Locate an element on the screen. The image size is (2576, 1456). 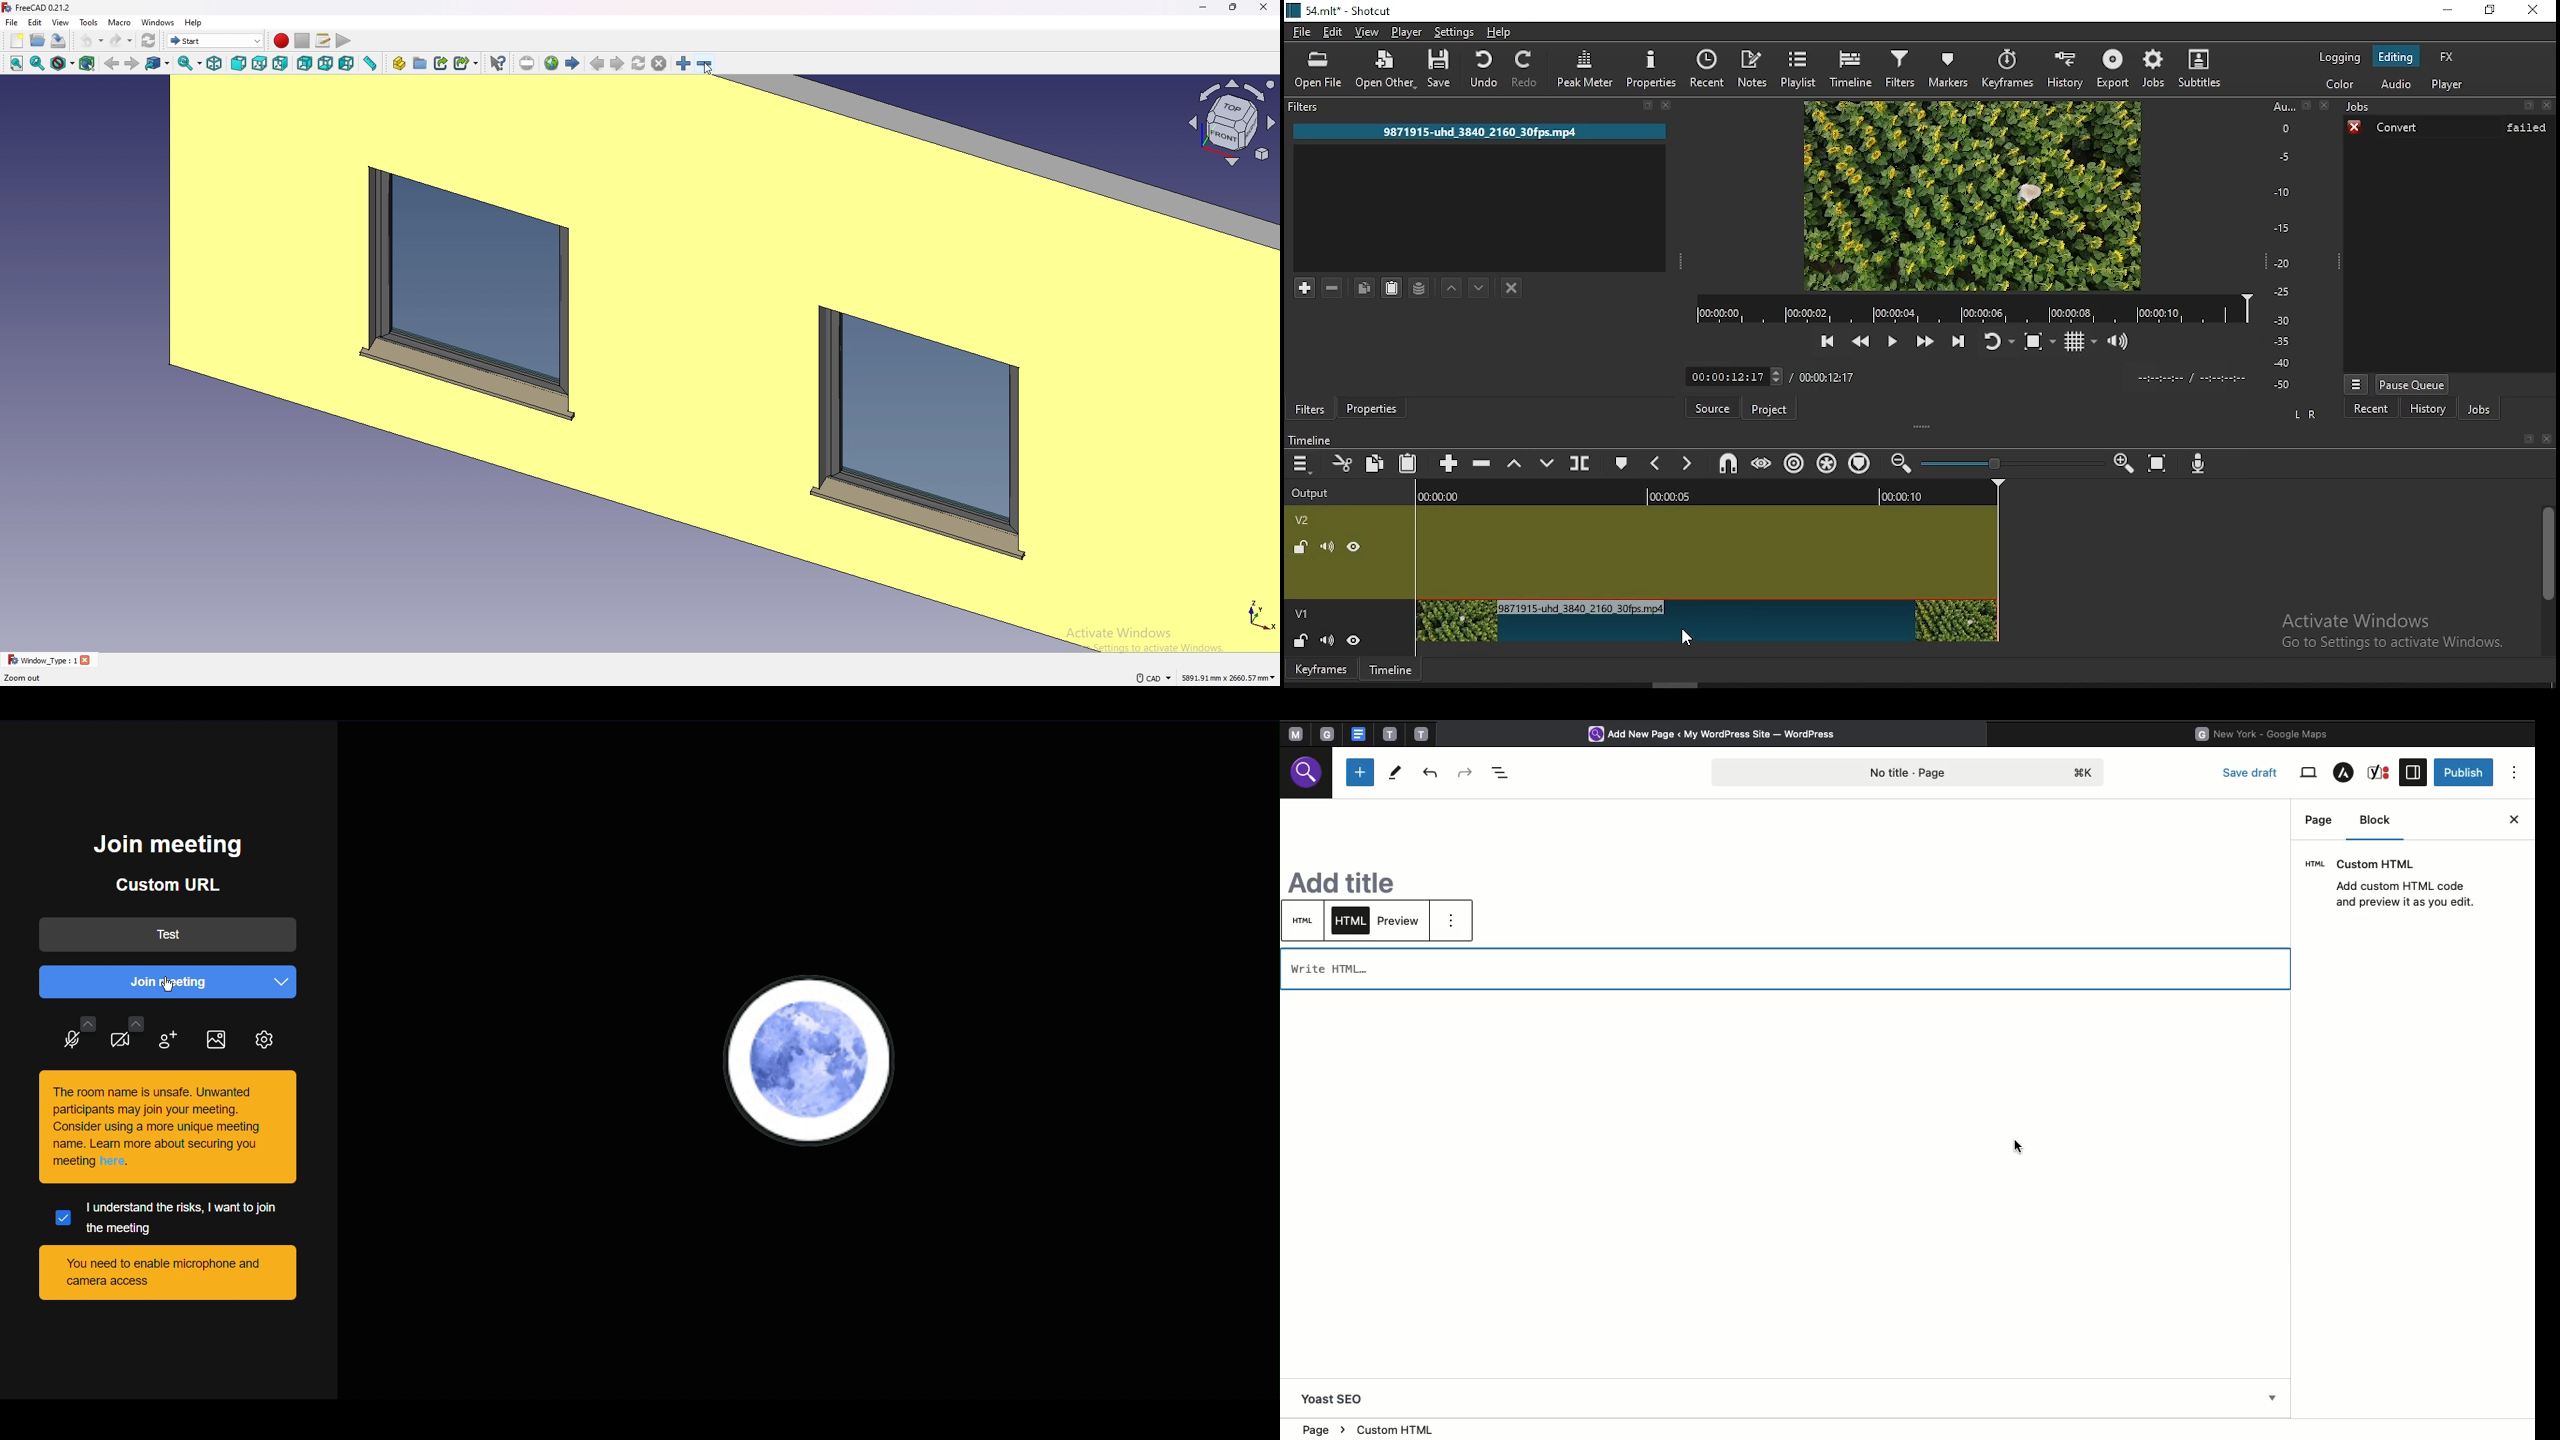
L R is located at coordinates (2305, 416).